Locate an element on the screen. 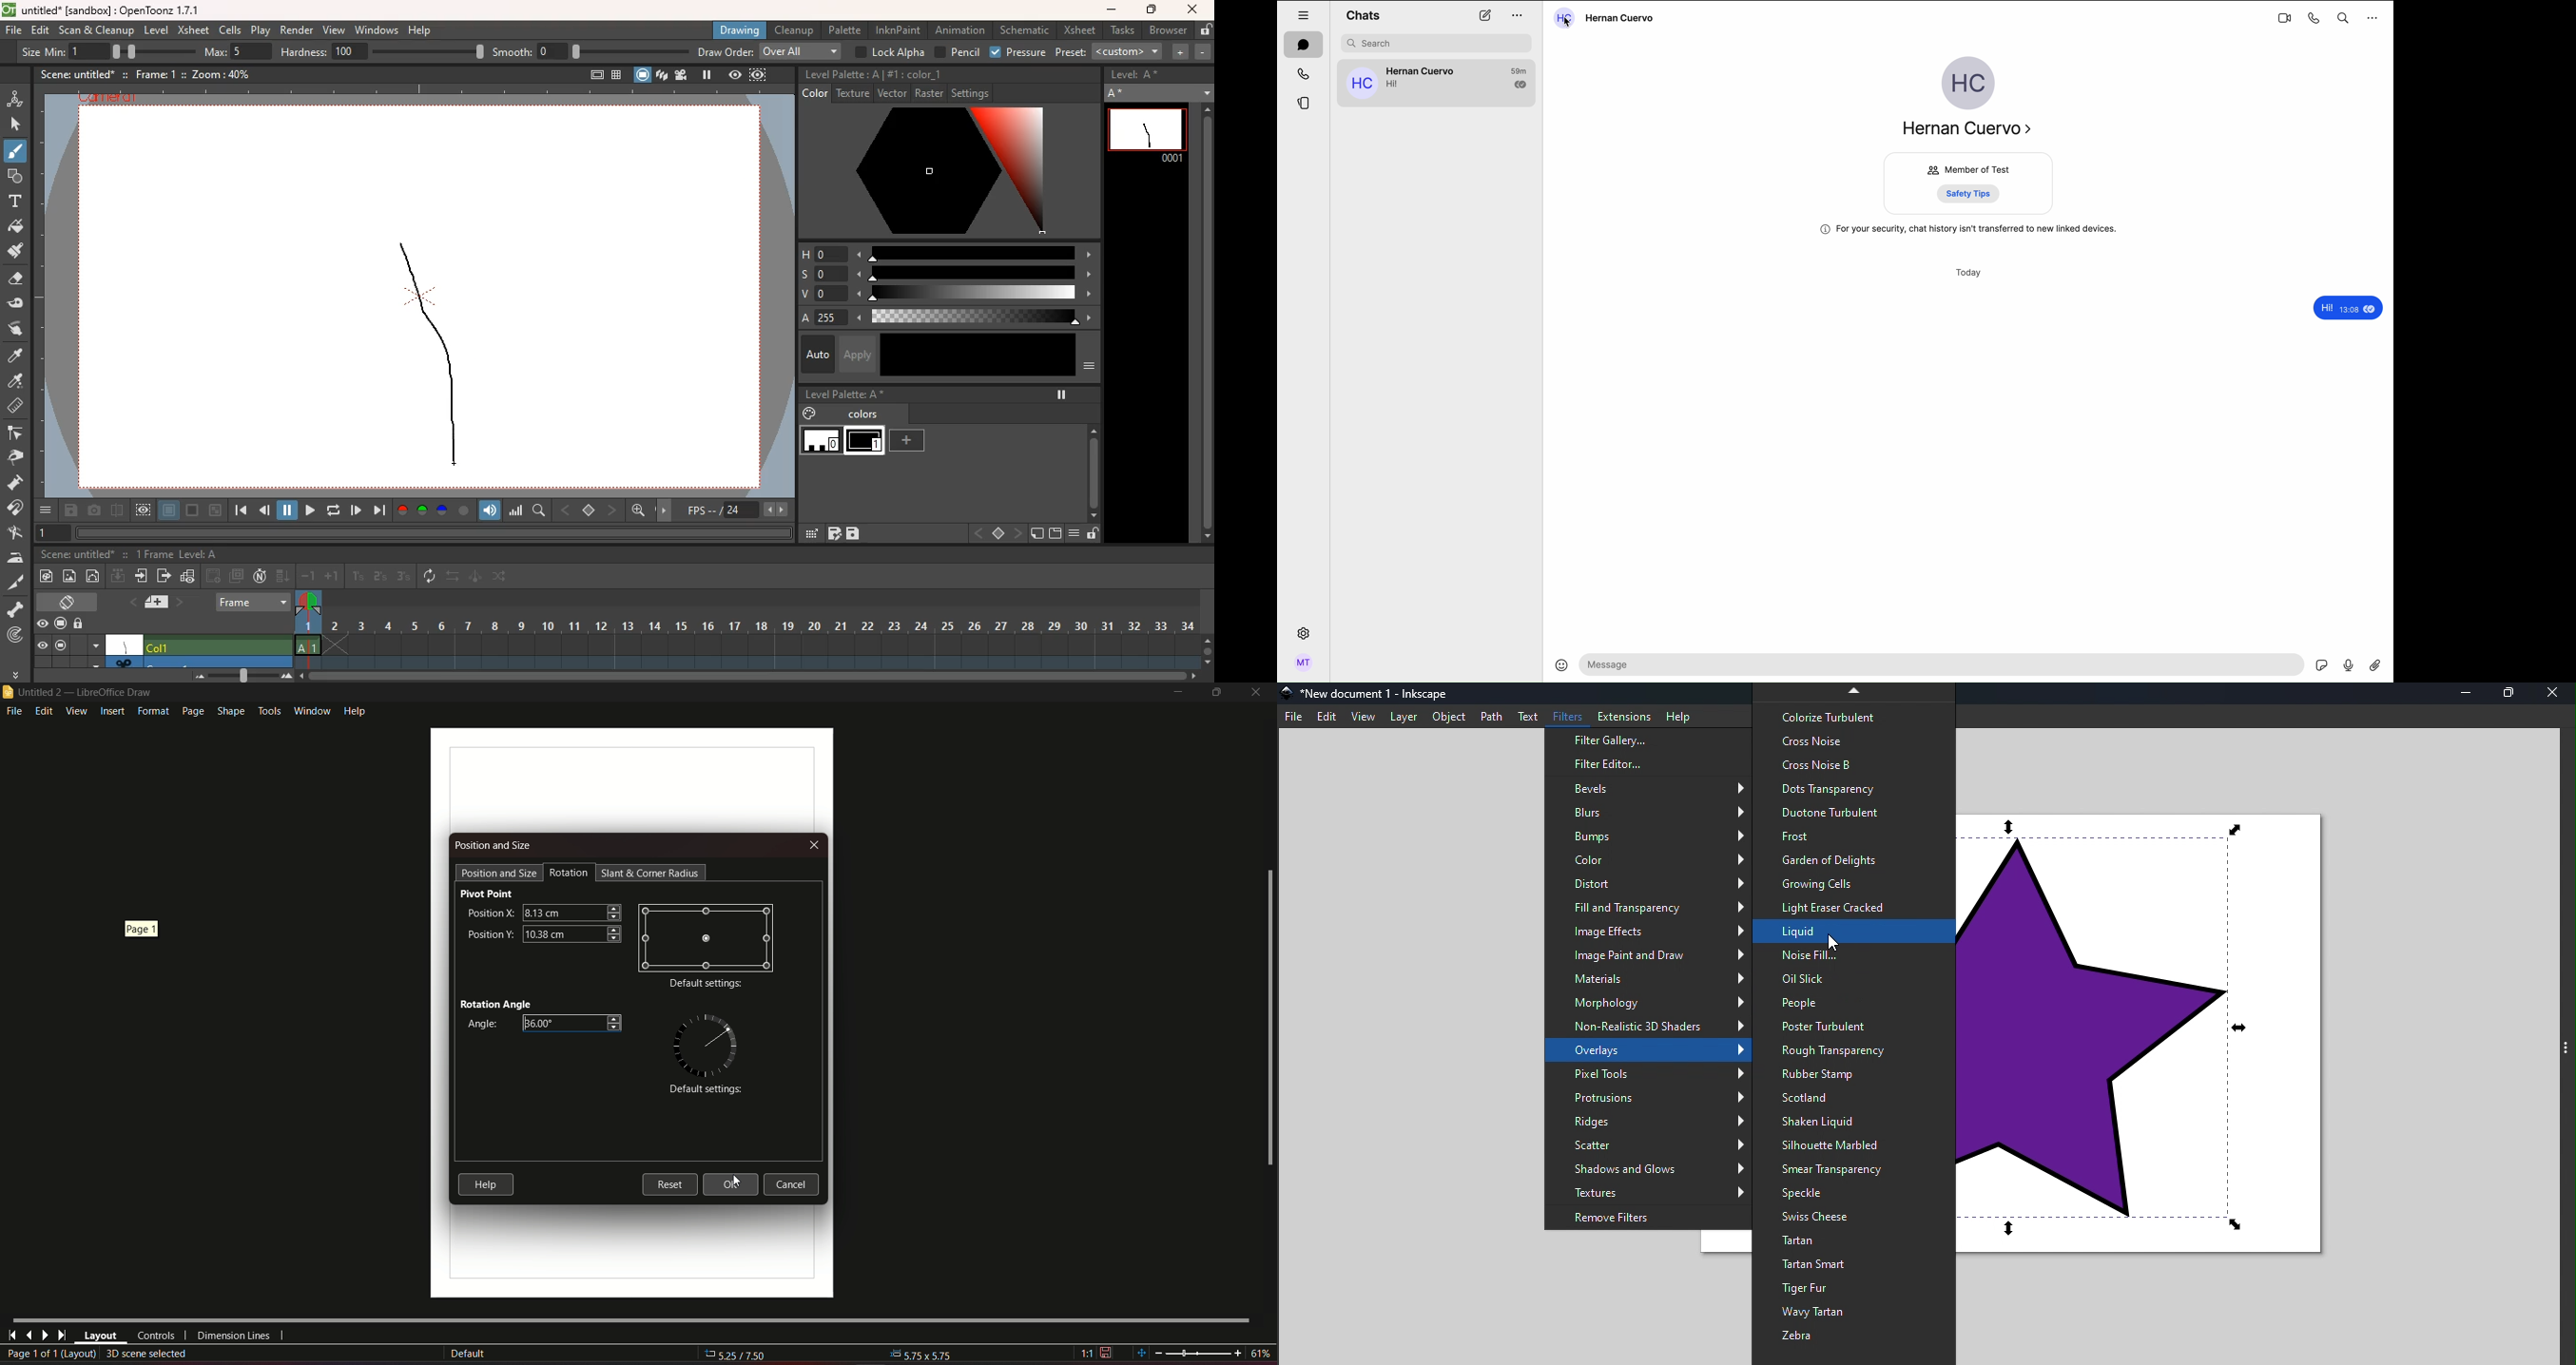 The image size is (2576, 1372). page 1 is located at coordinates (143, 927).